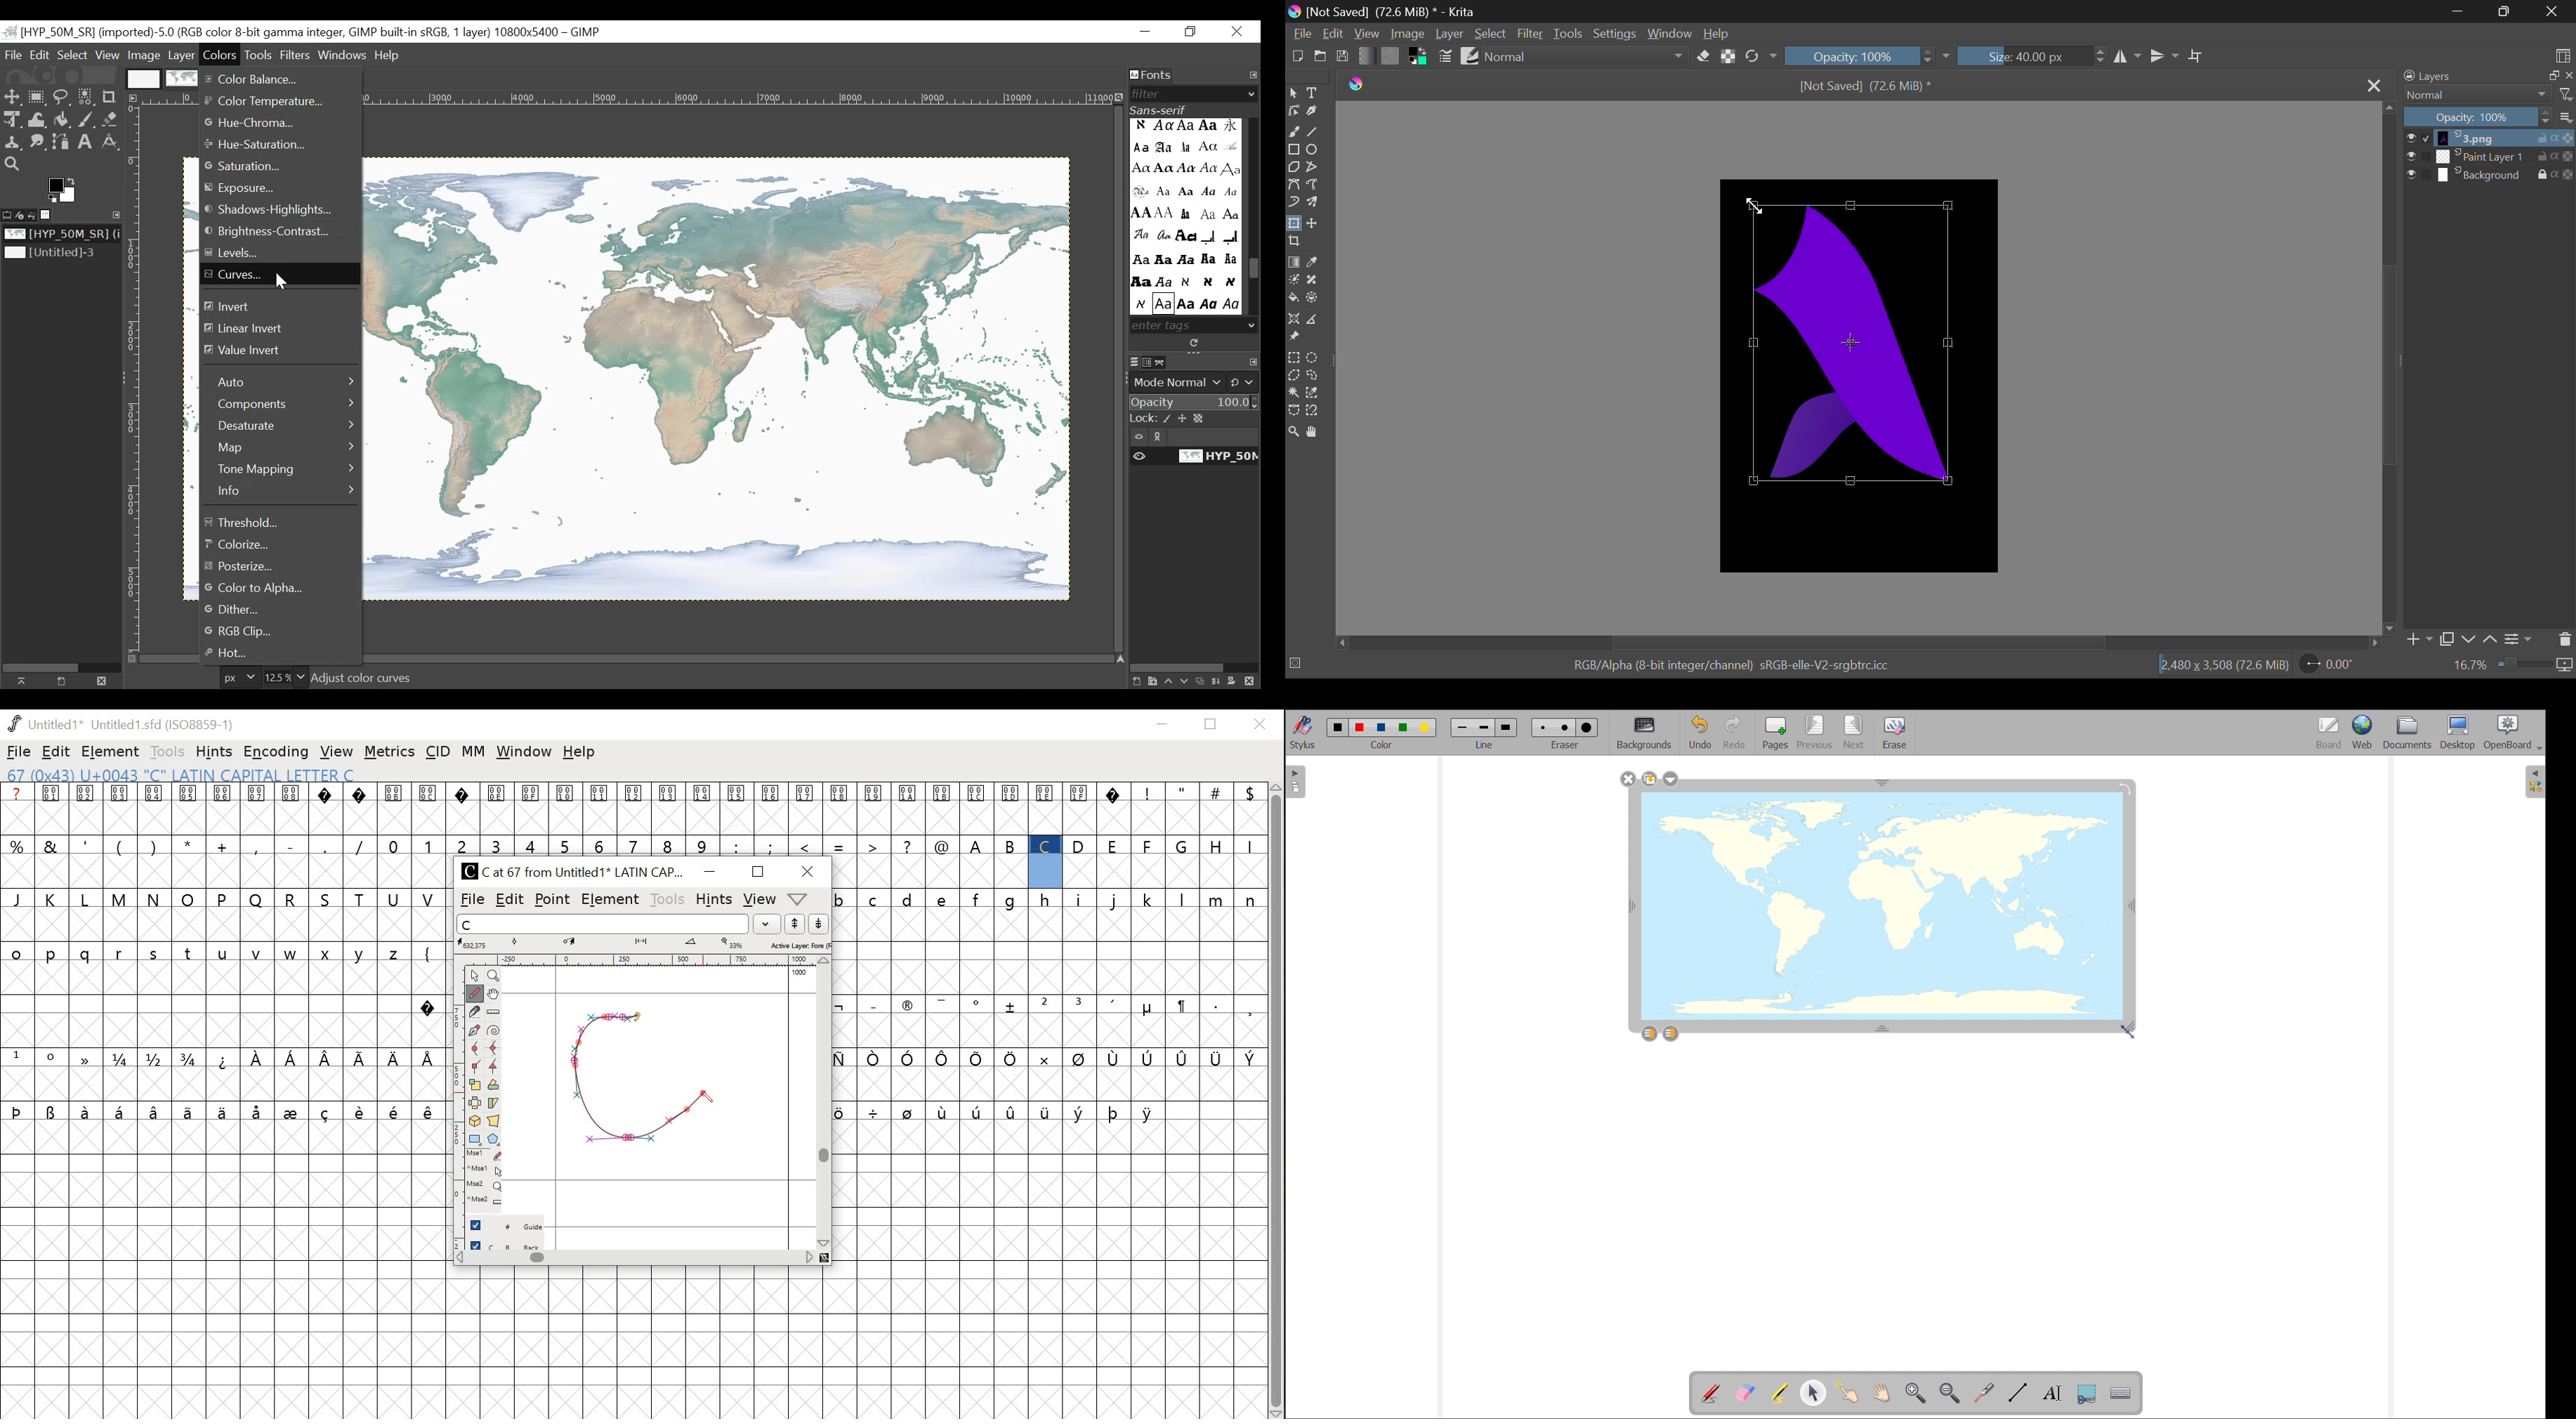  What do you see at coordinates (1150, 362) in the screenshot?
I see `Channels` at bounding box center [1150, 362].